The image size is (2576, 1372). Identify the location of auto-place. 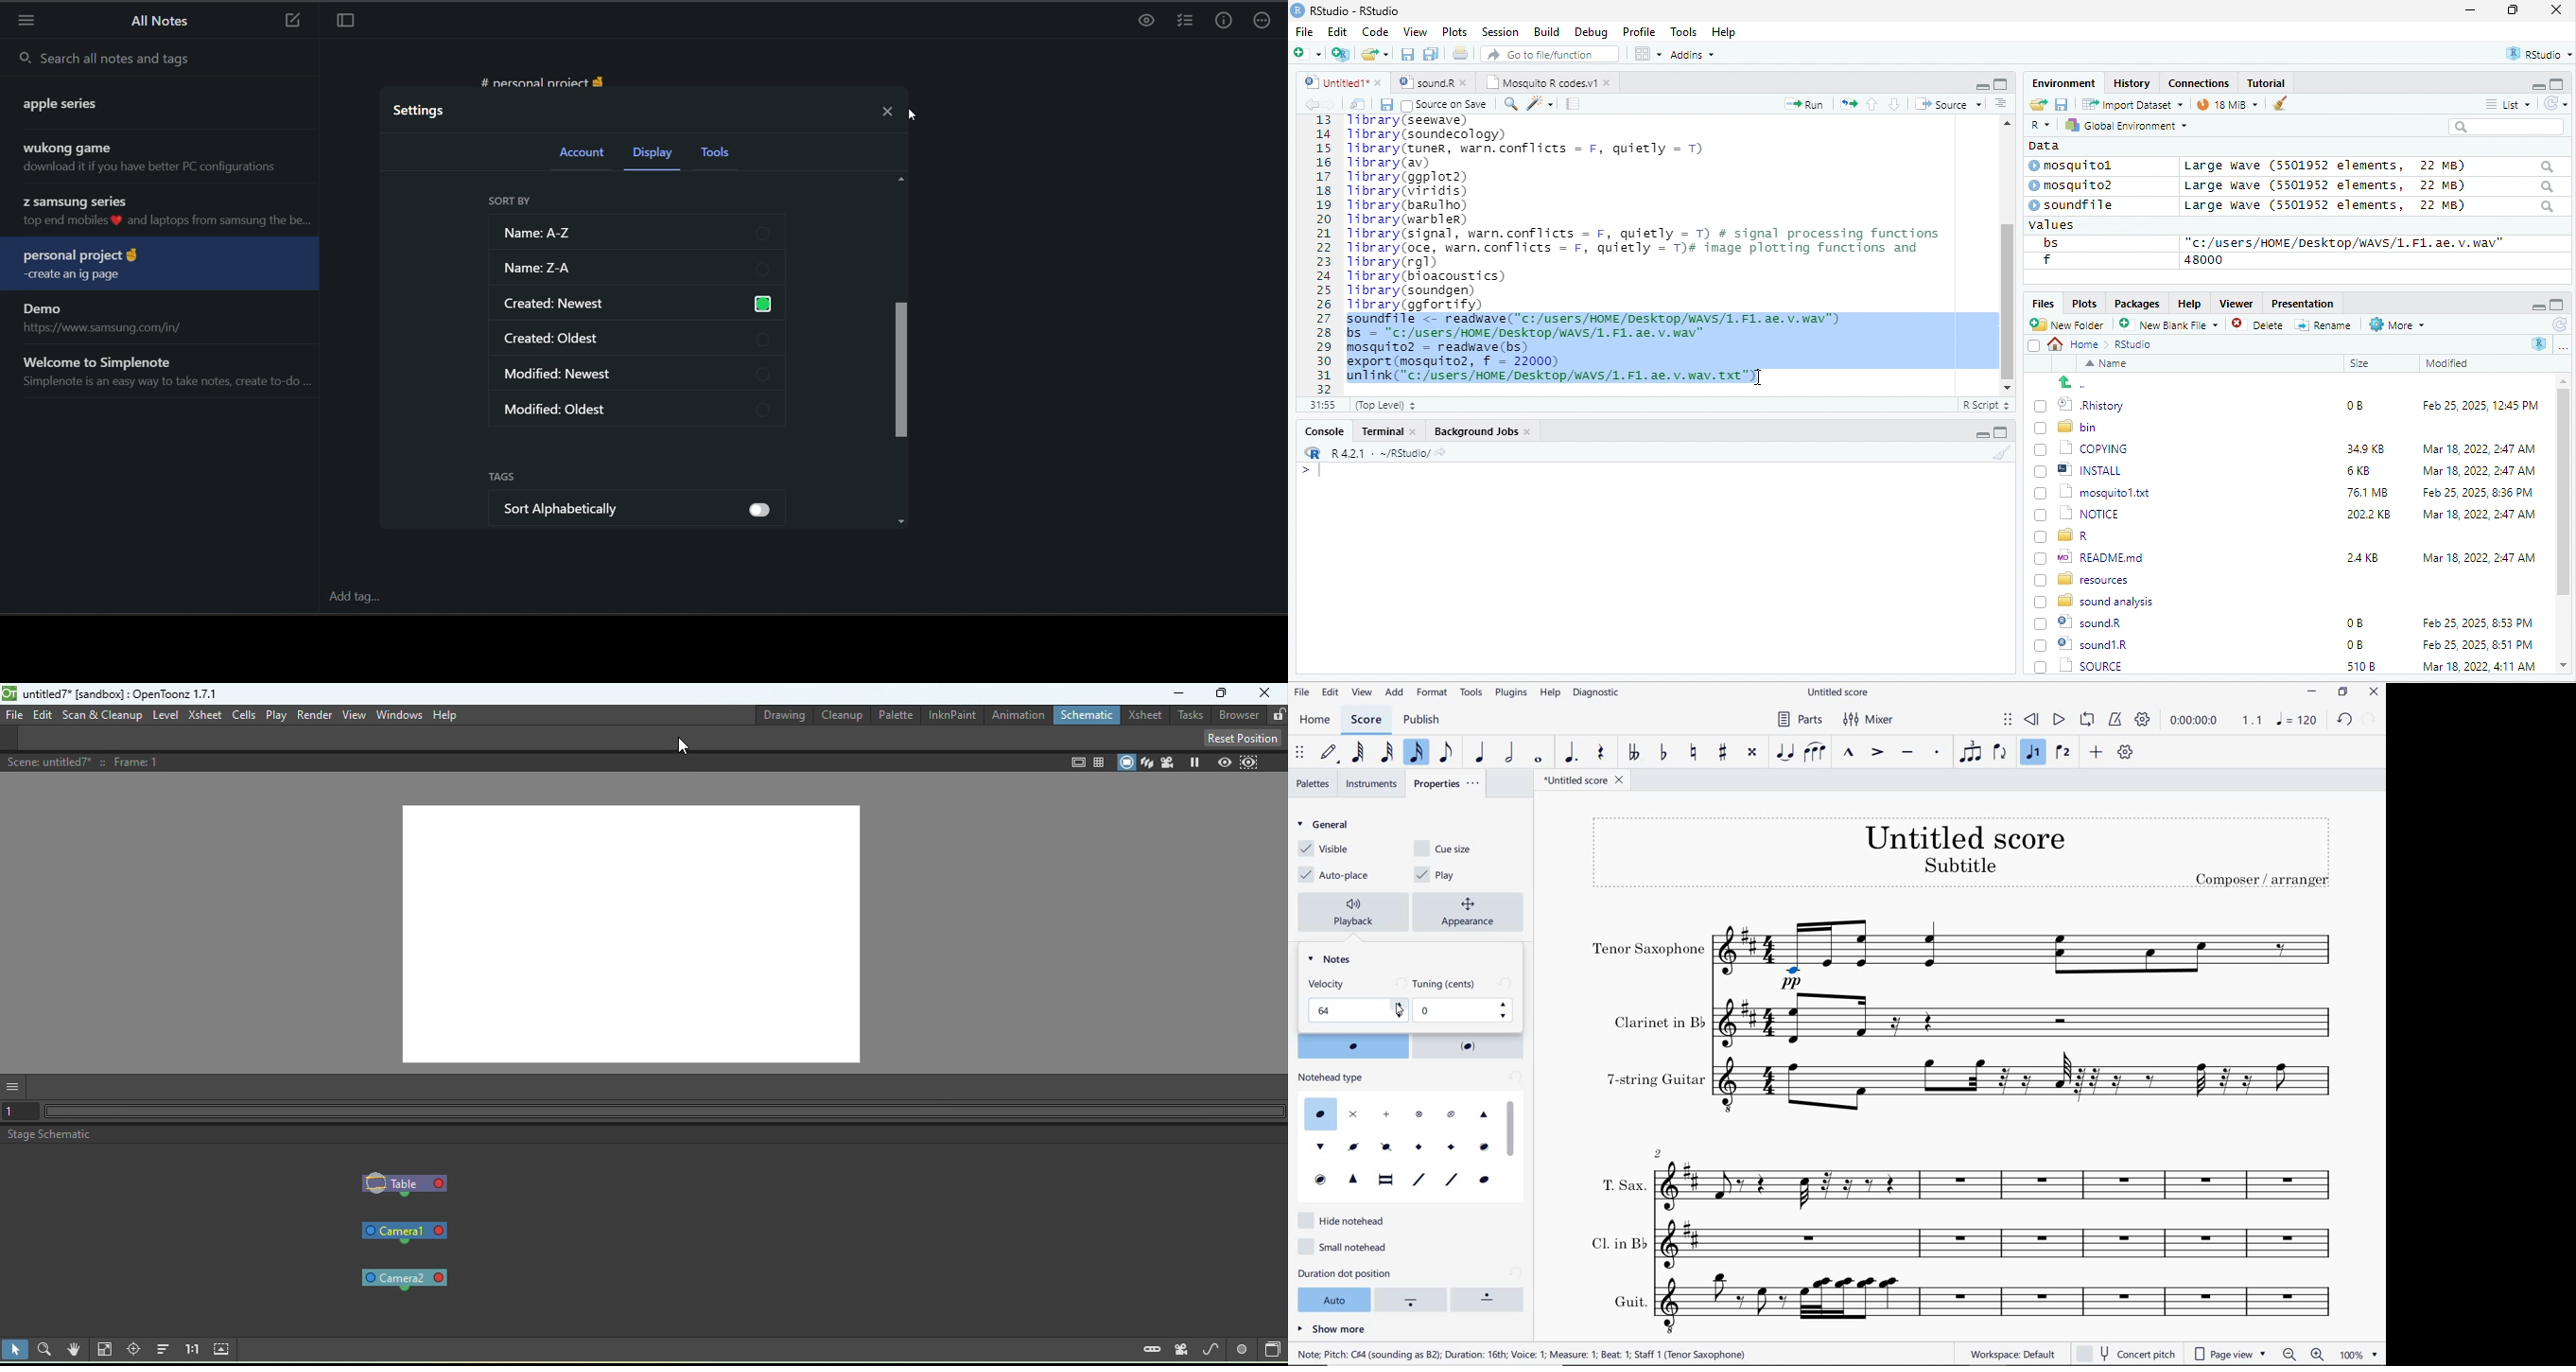
(1337, 875).